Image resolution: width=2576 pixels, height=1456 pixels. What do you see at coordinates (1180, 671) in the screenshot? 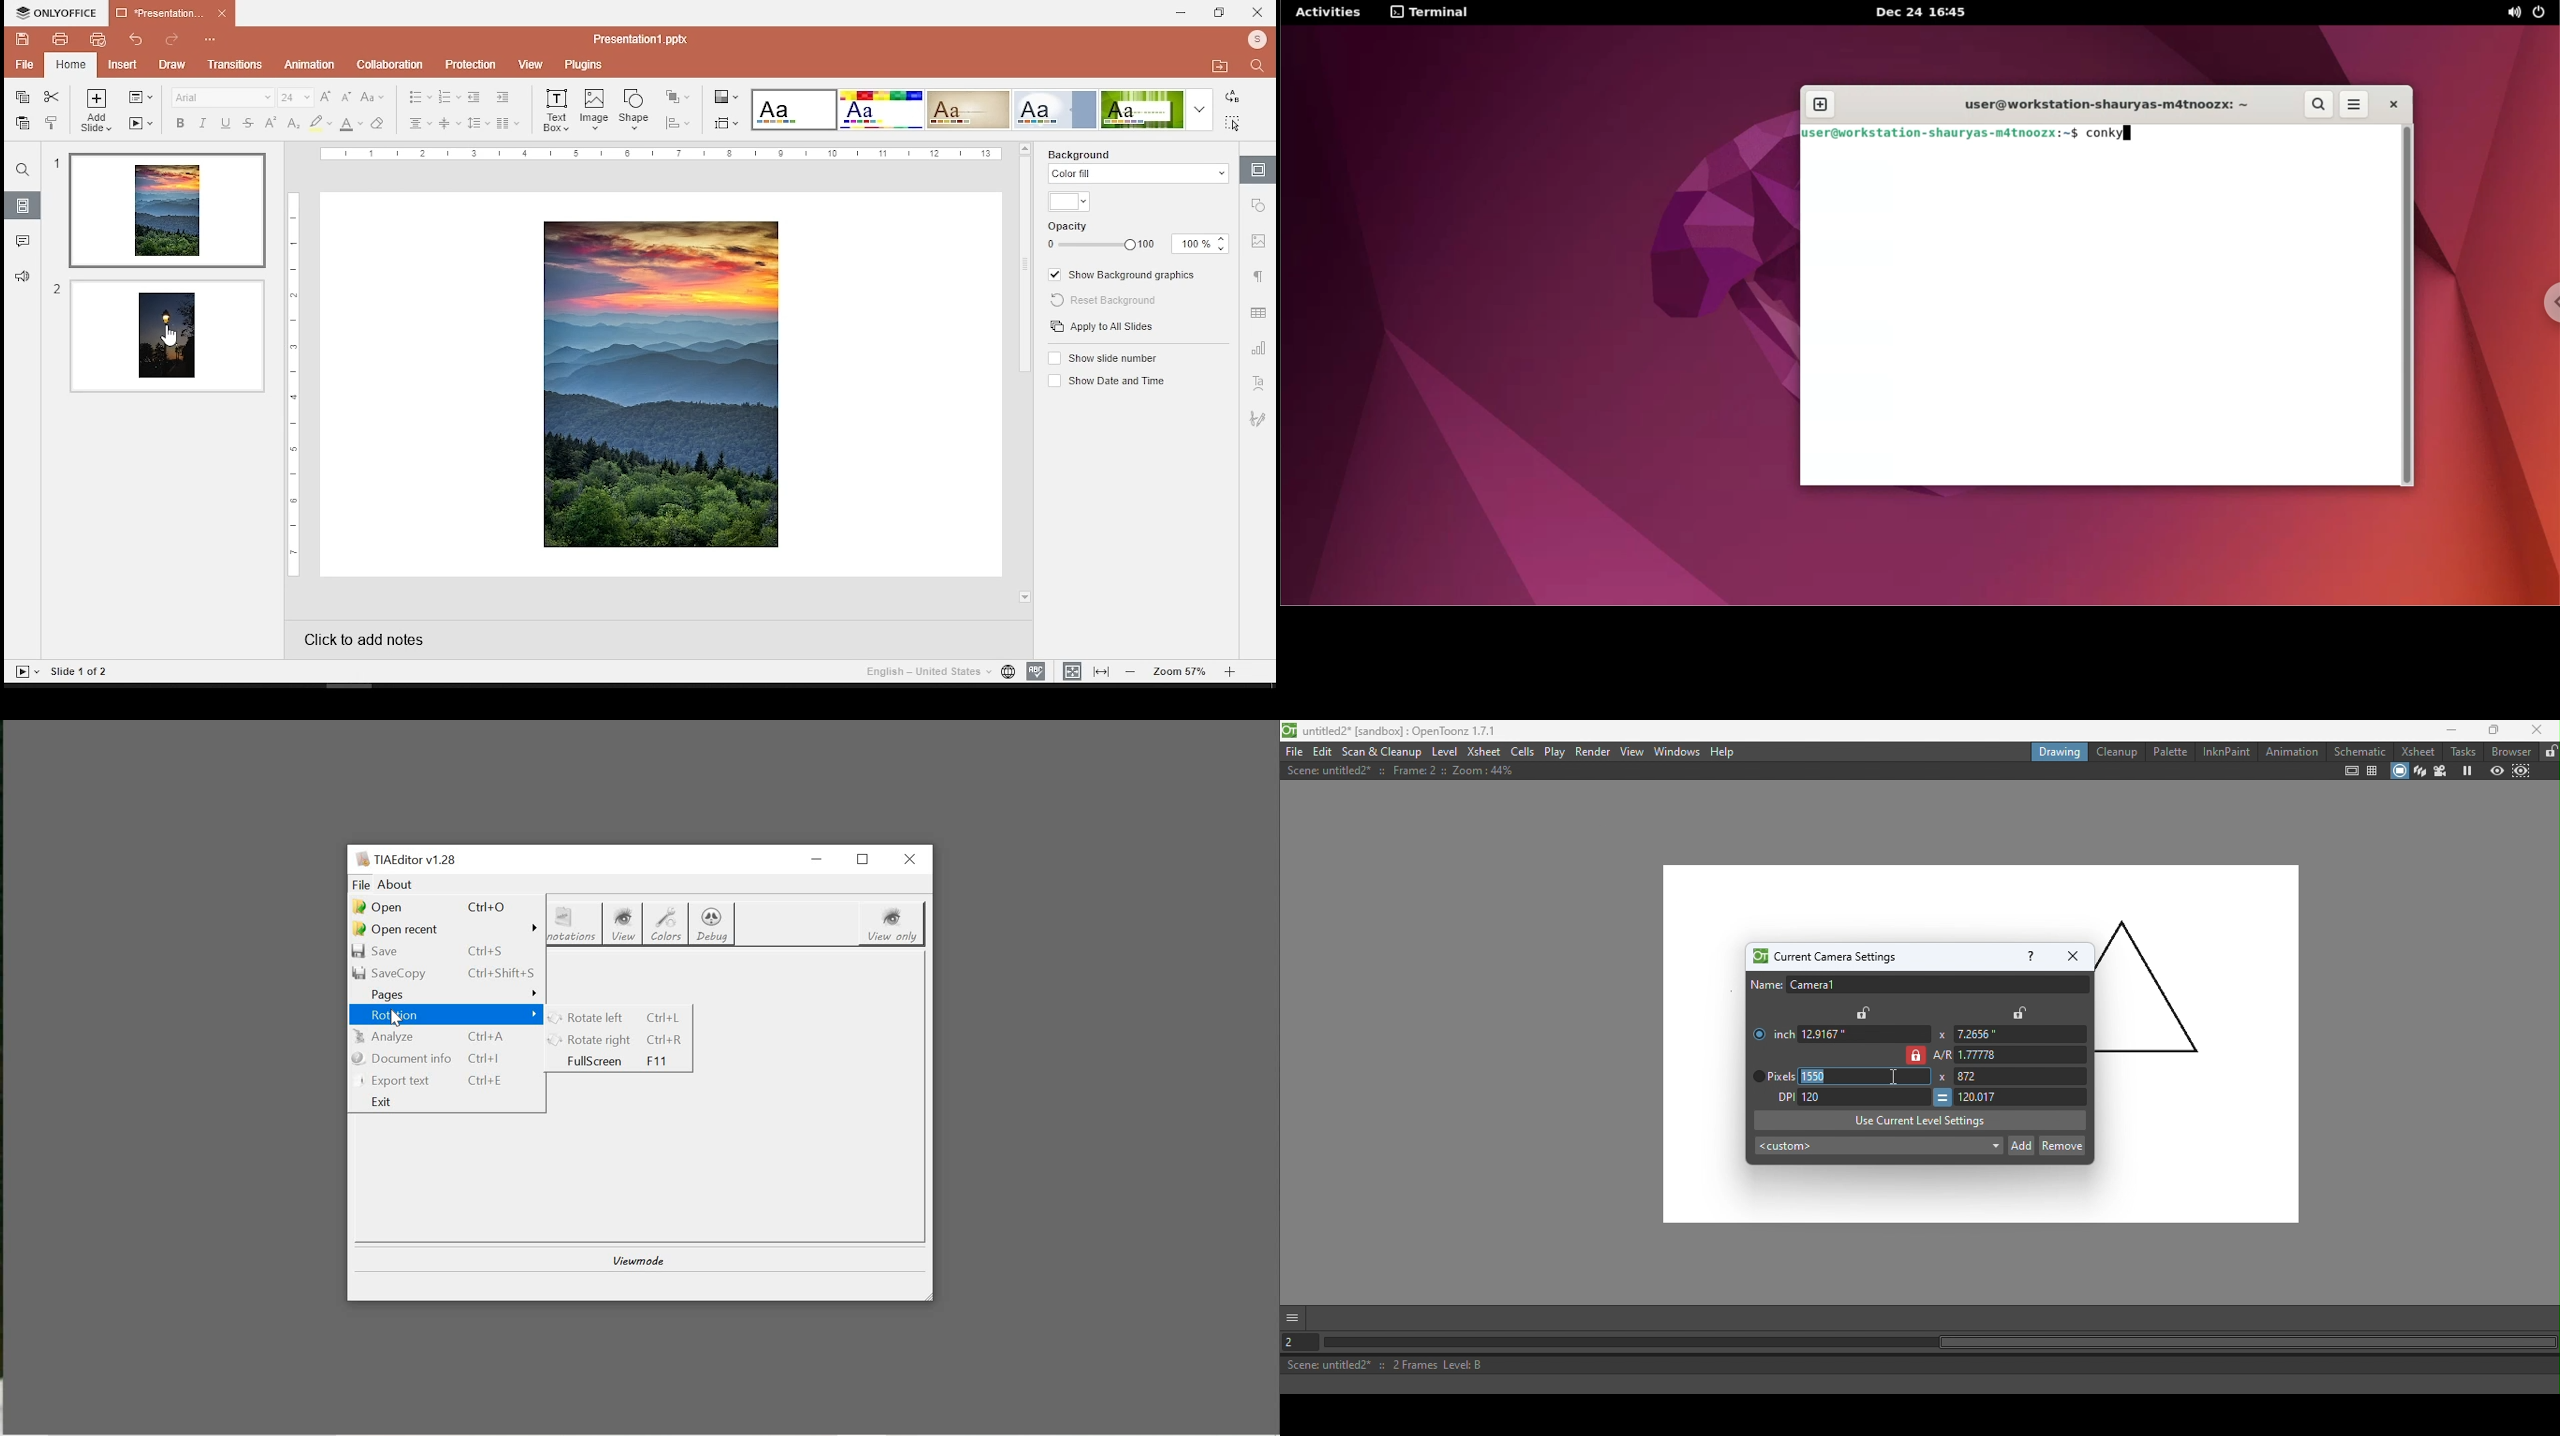
I see `zoom level` at bounding box center [1180, 671].